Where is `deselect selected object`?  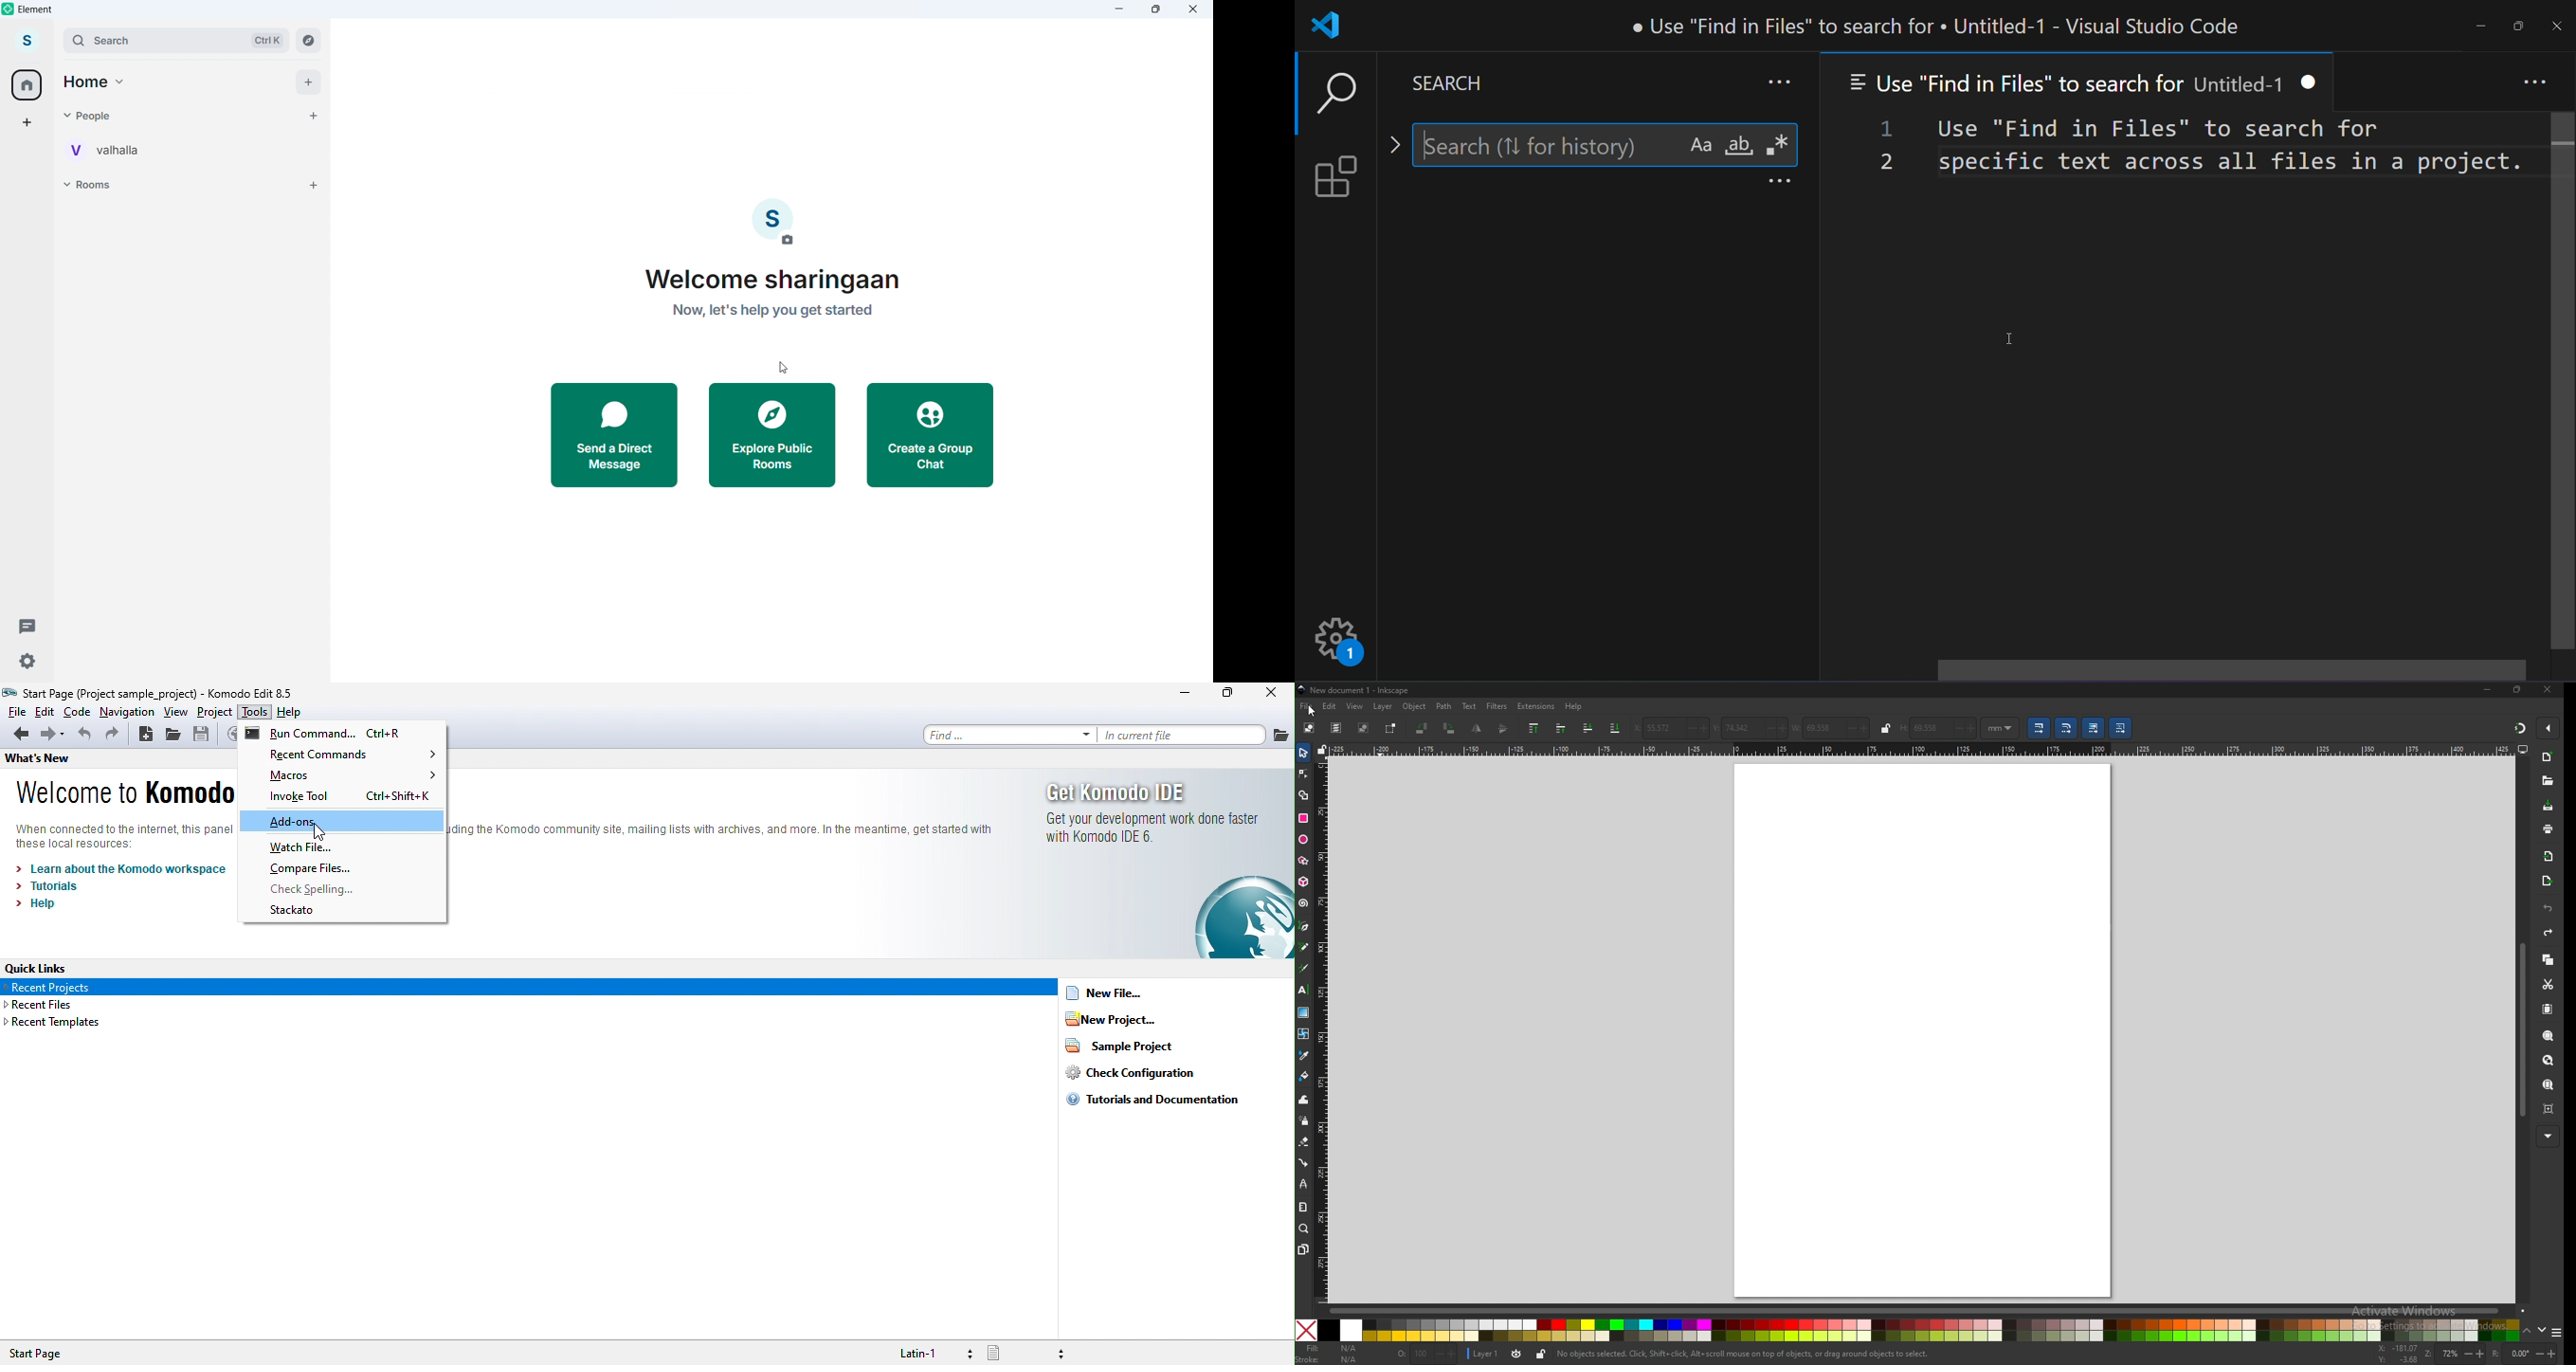 deselect selected object is located at coordinates (1363, 727).